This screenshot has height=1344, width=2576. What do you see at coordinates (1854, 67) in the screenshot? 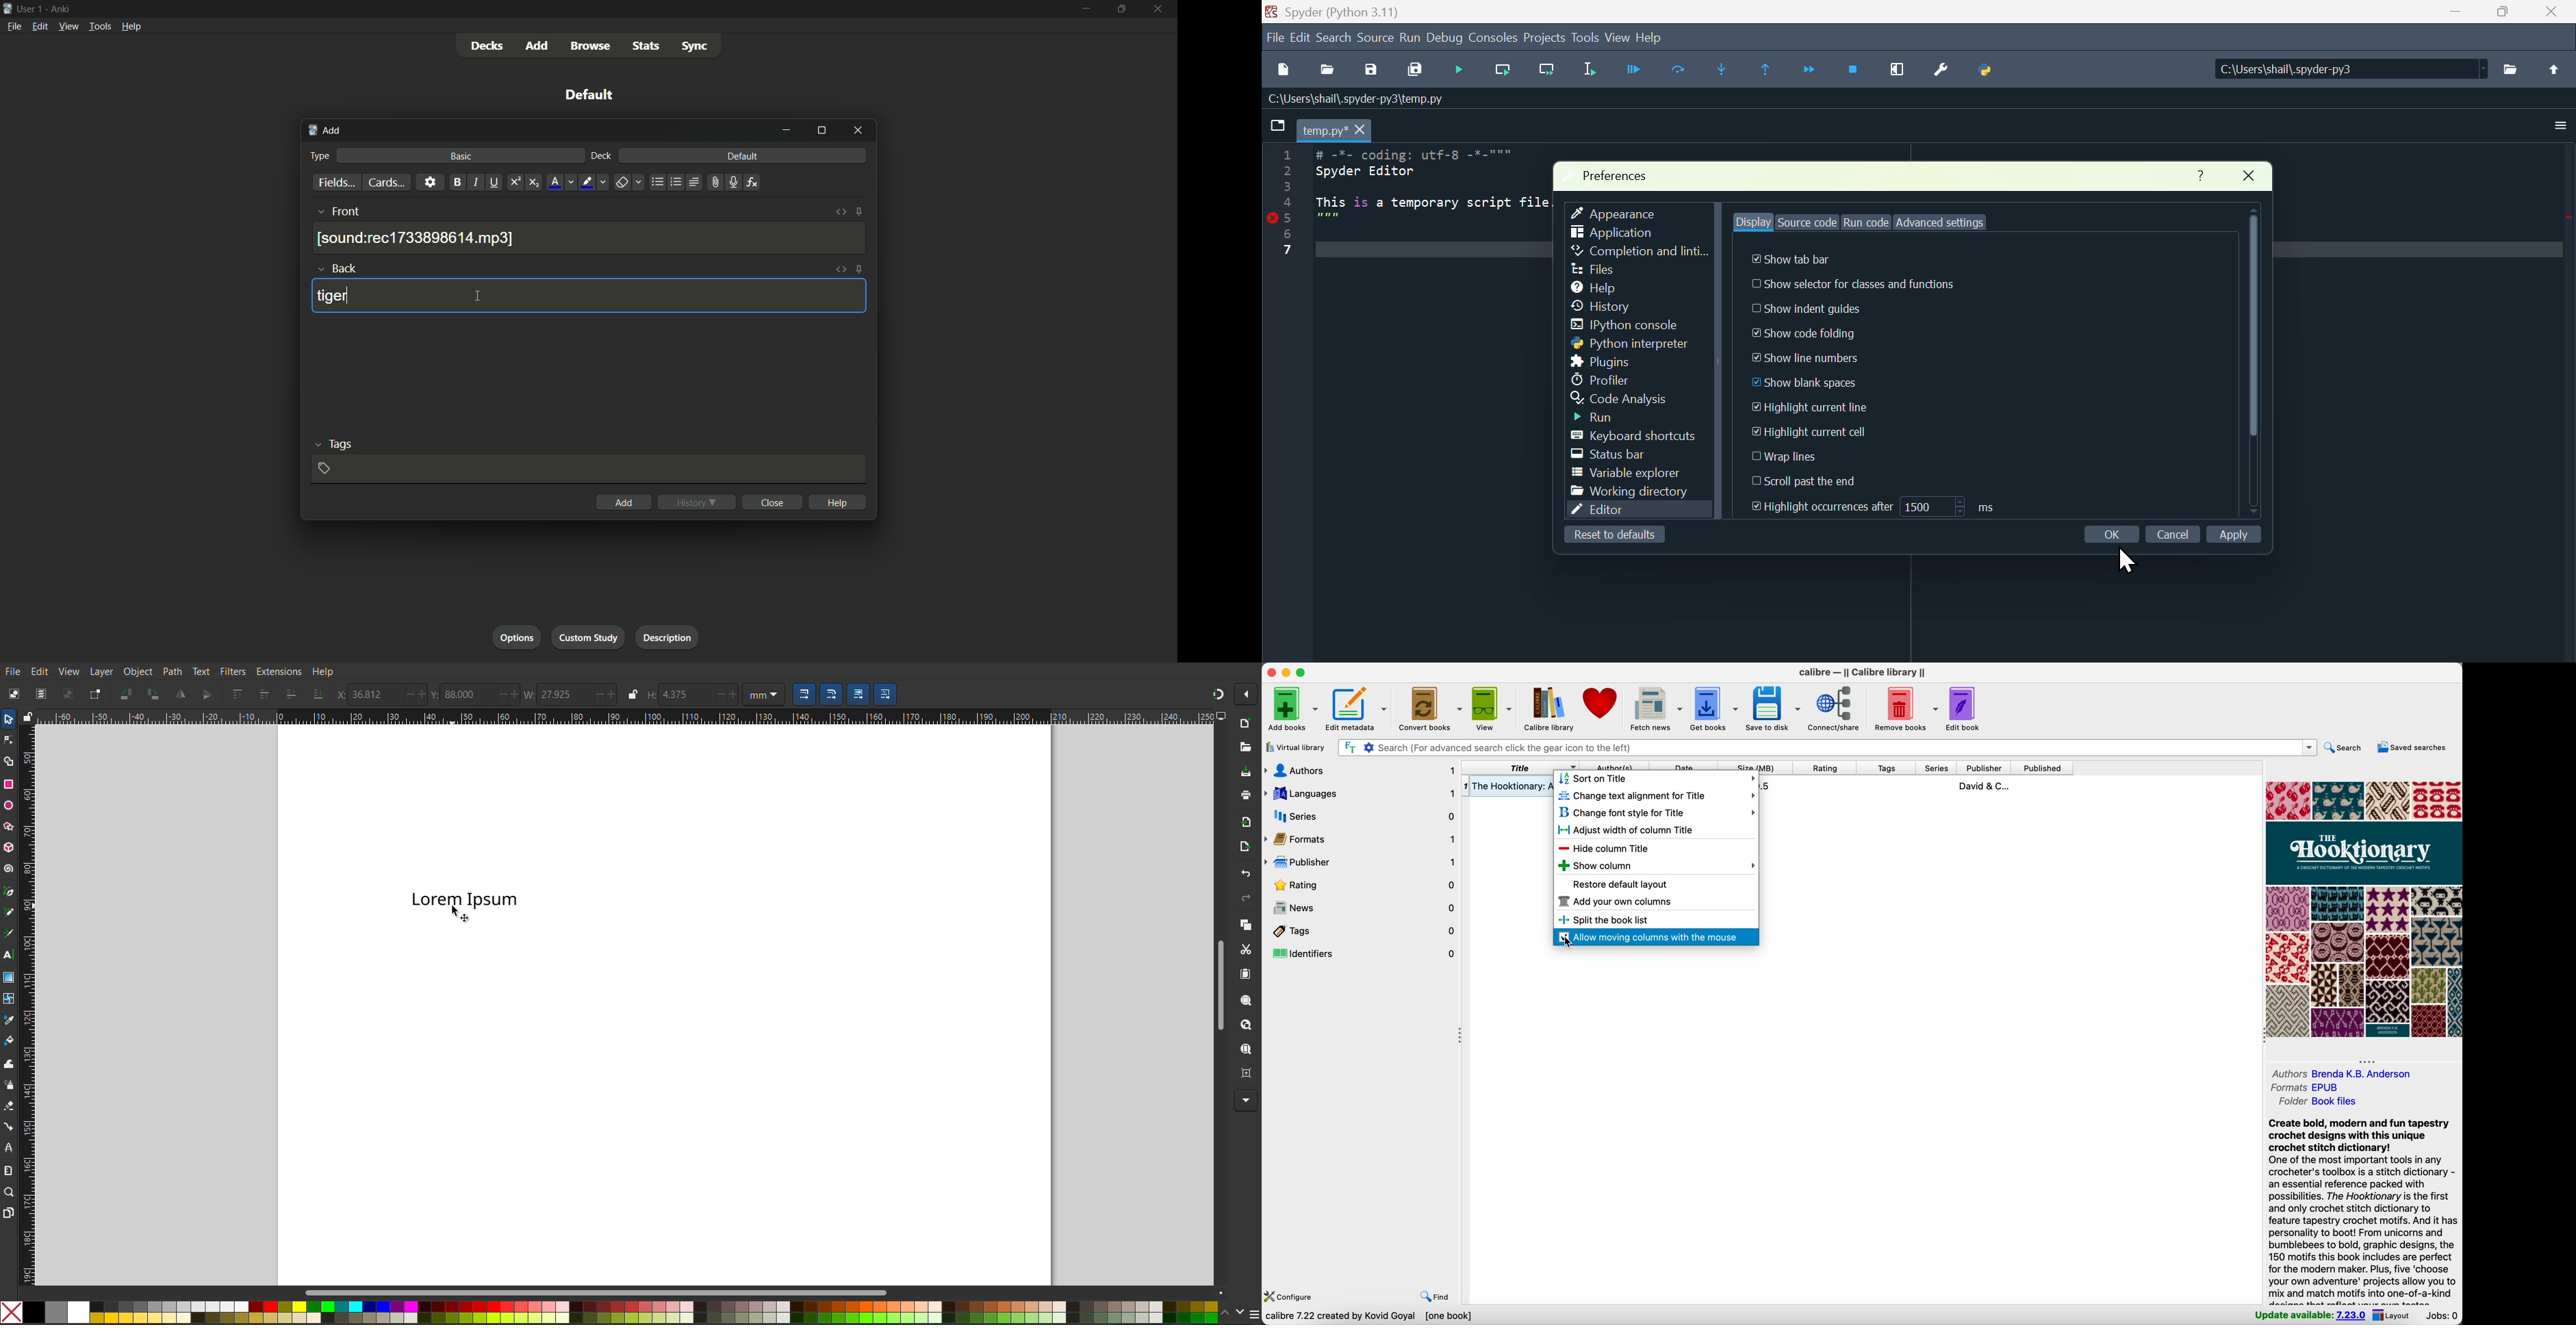
I see `Stop debugging` at bounding box center [1854, 67].